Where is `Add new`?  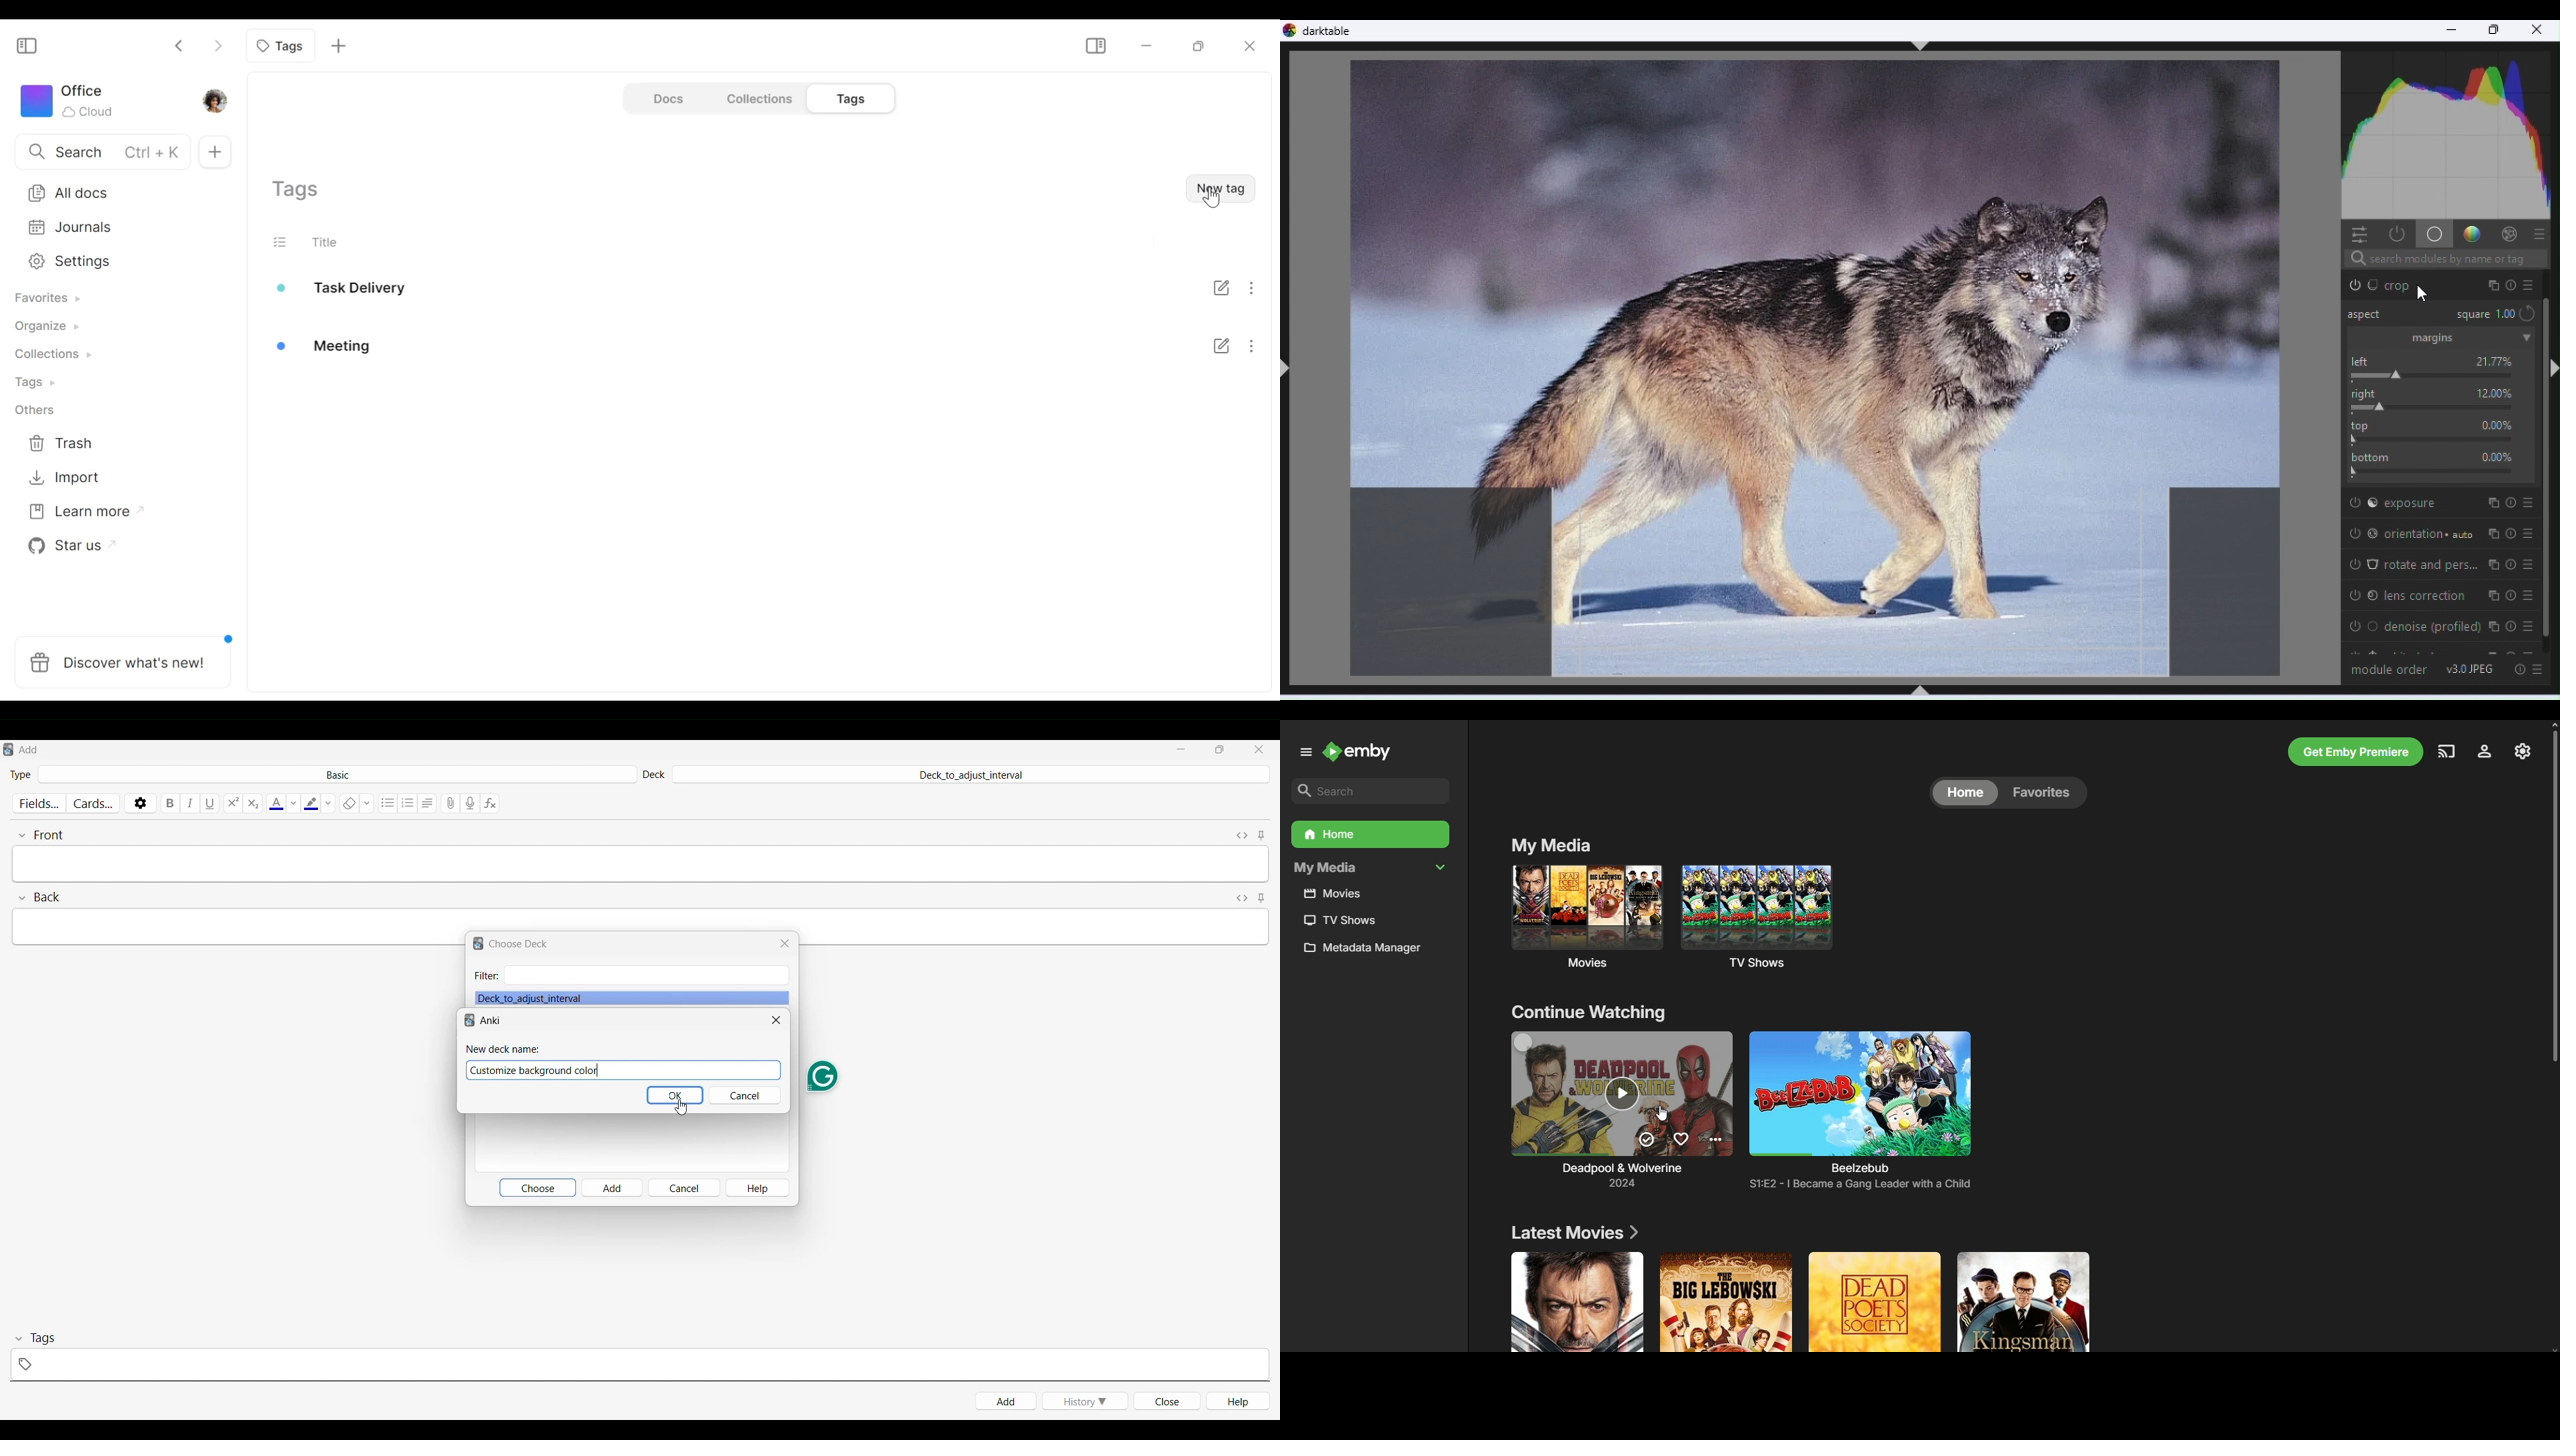
Add new is located at coordinates (339, 46).